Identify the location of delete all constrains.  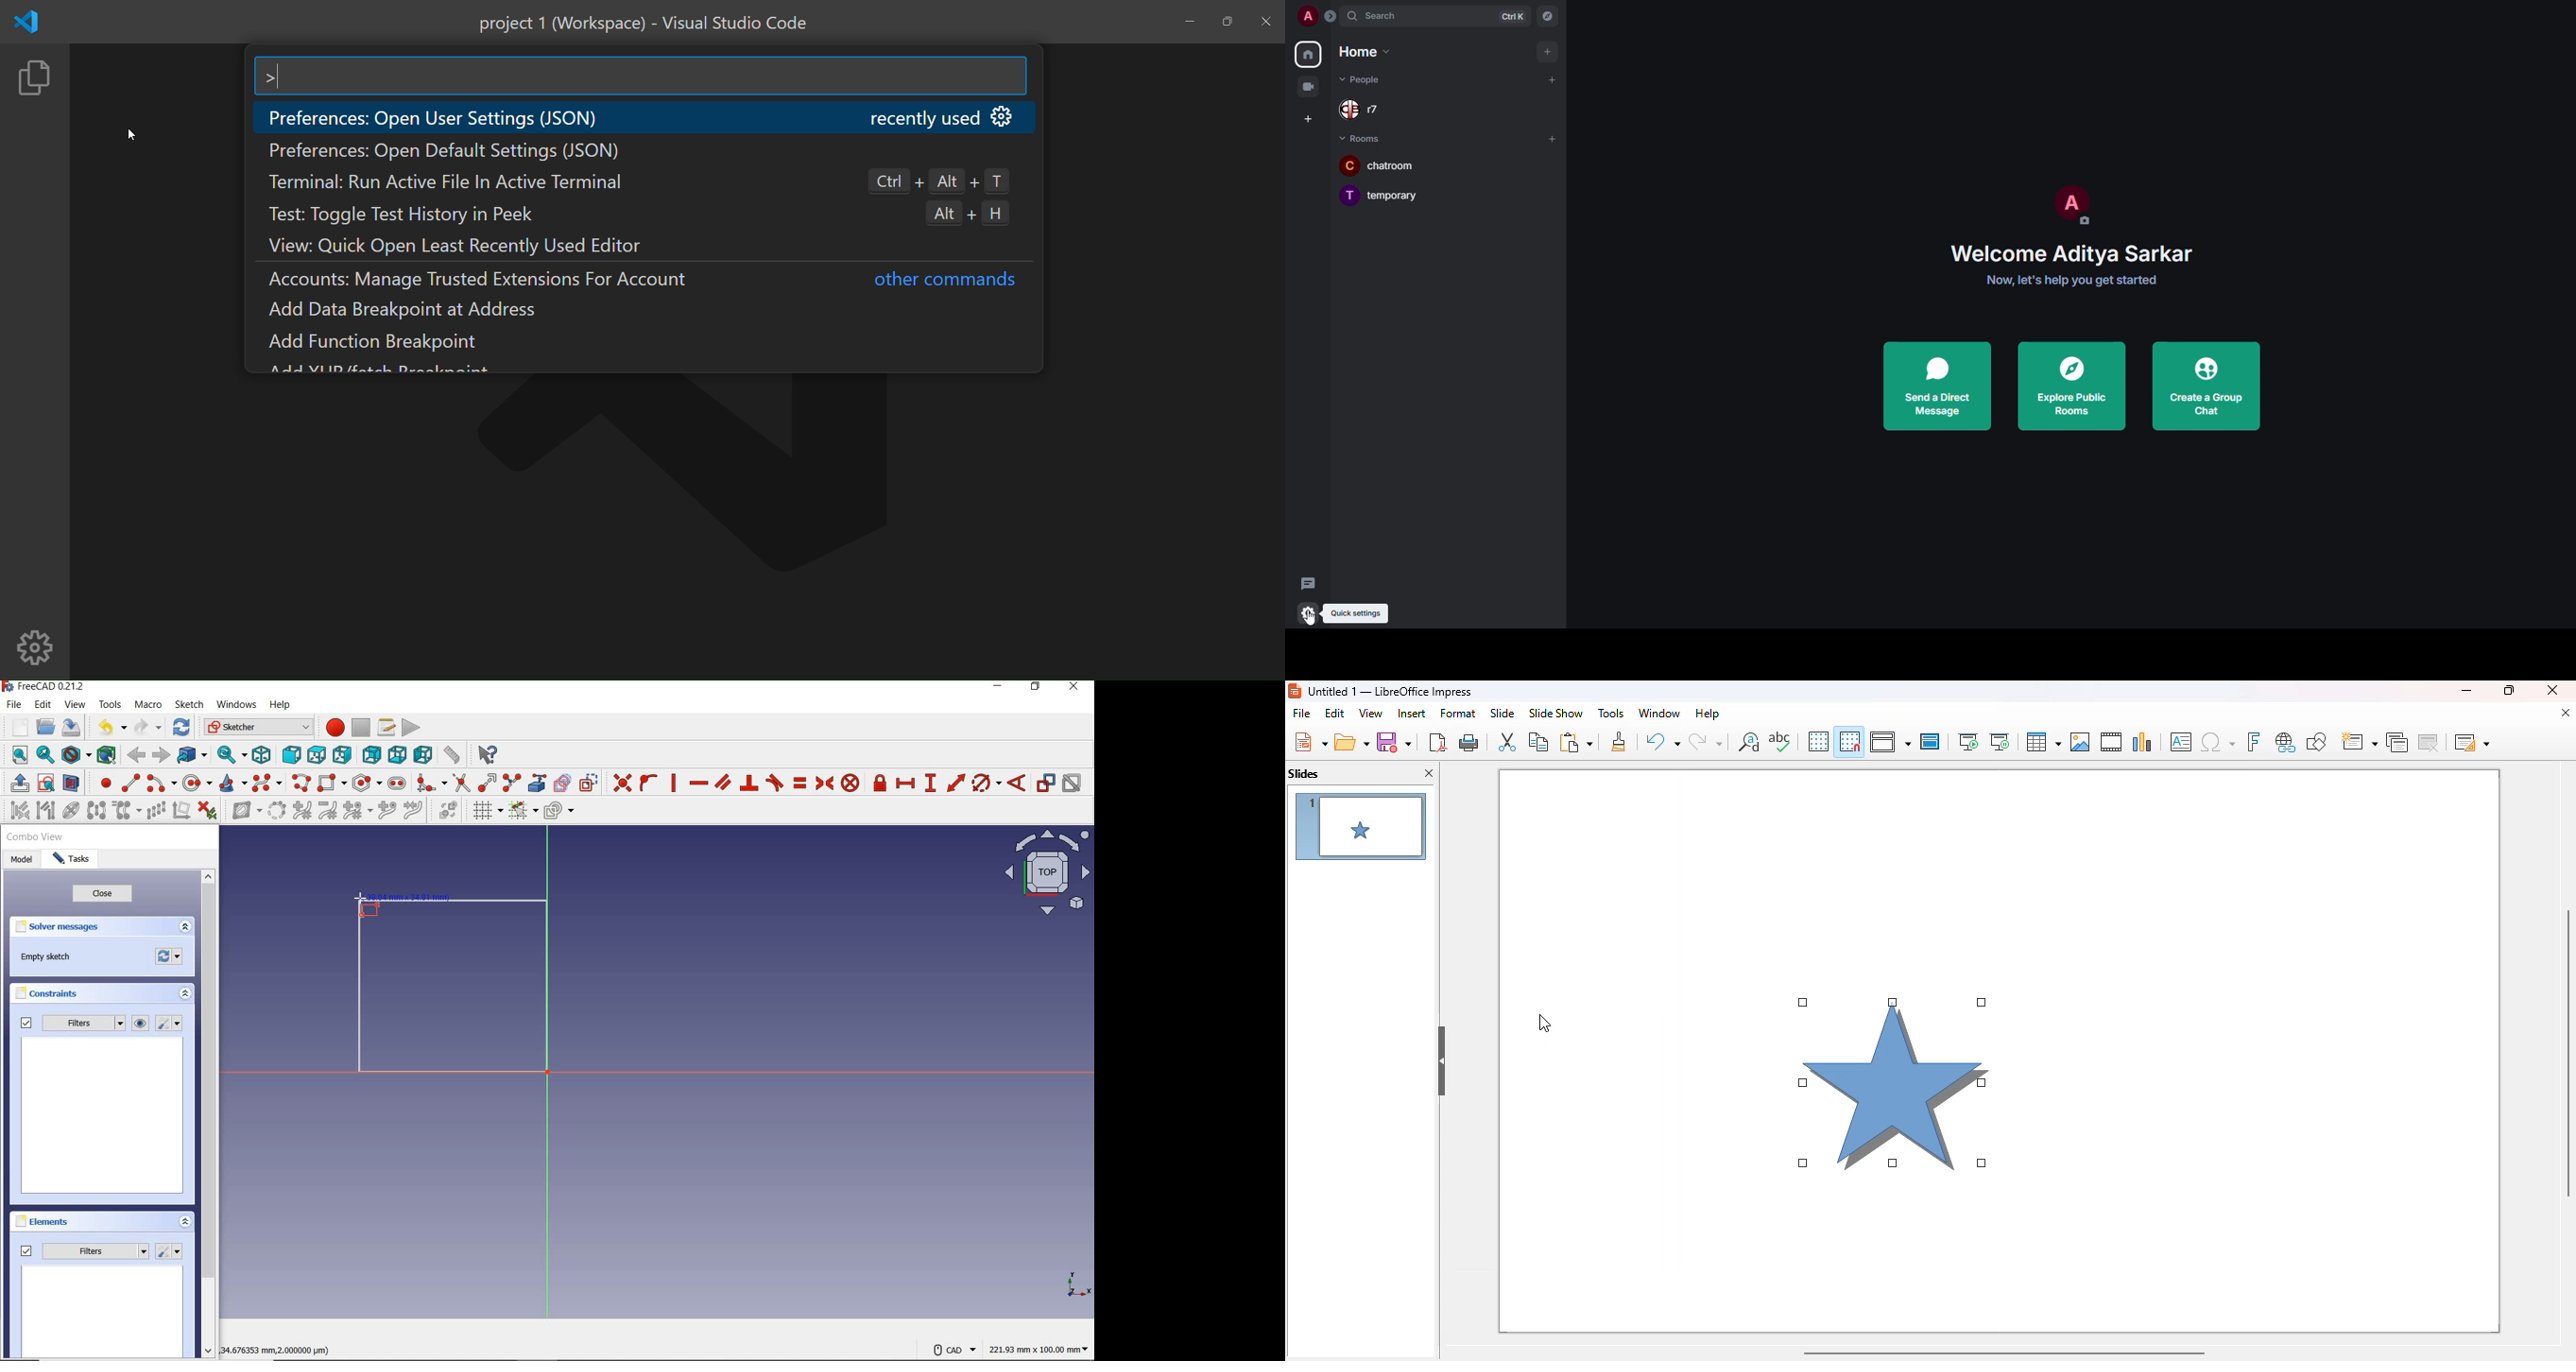
(208, 812).